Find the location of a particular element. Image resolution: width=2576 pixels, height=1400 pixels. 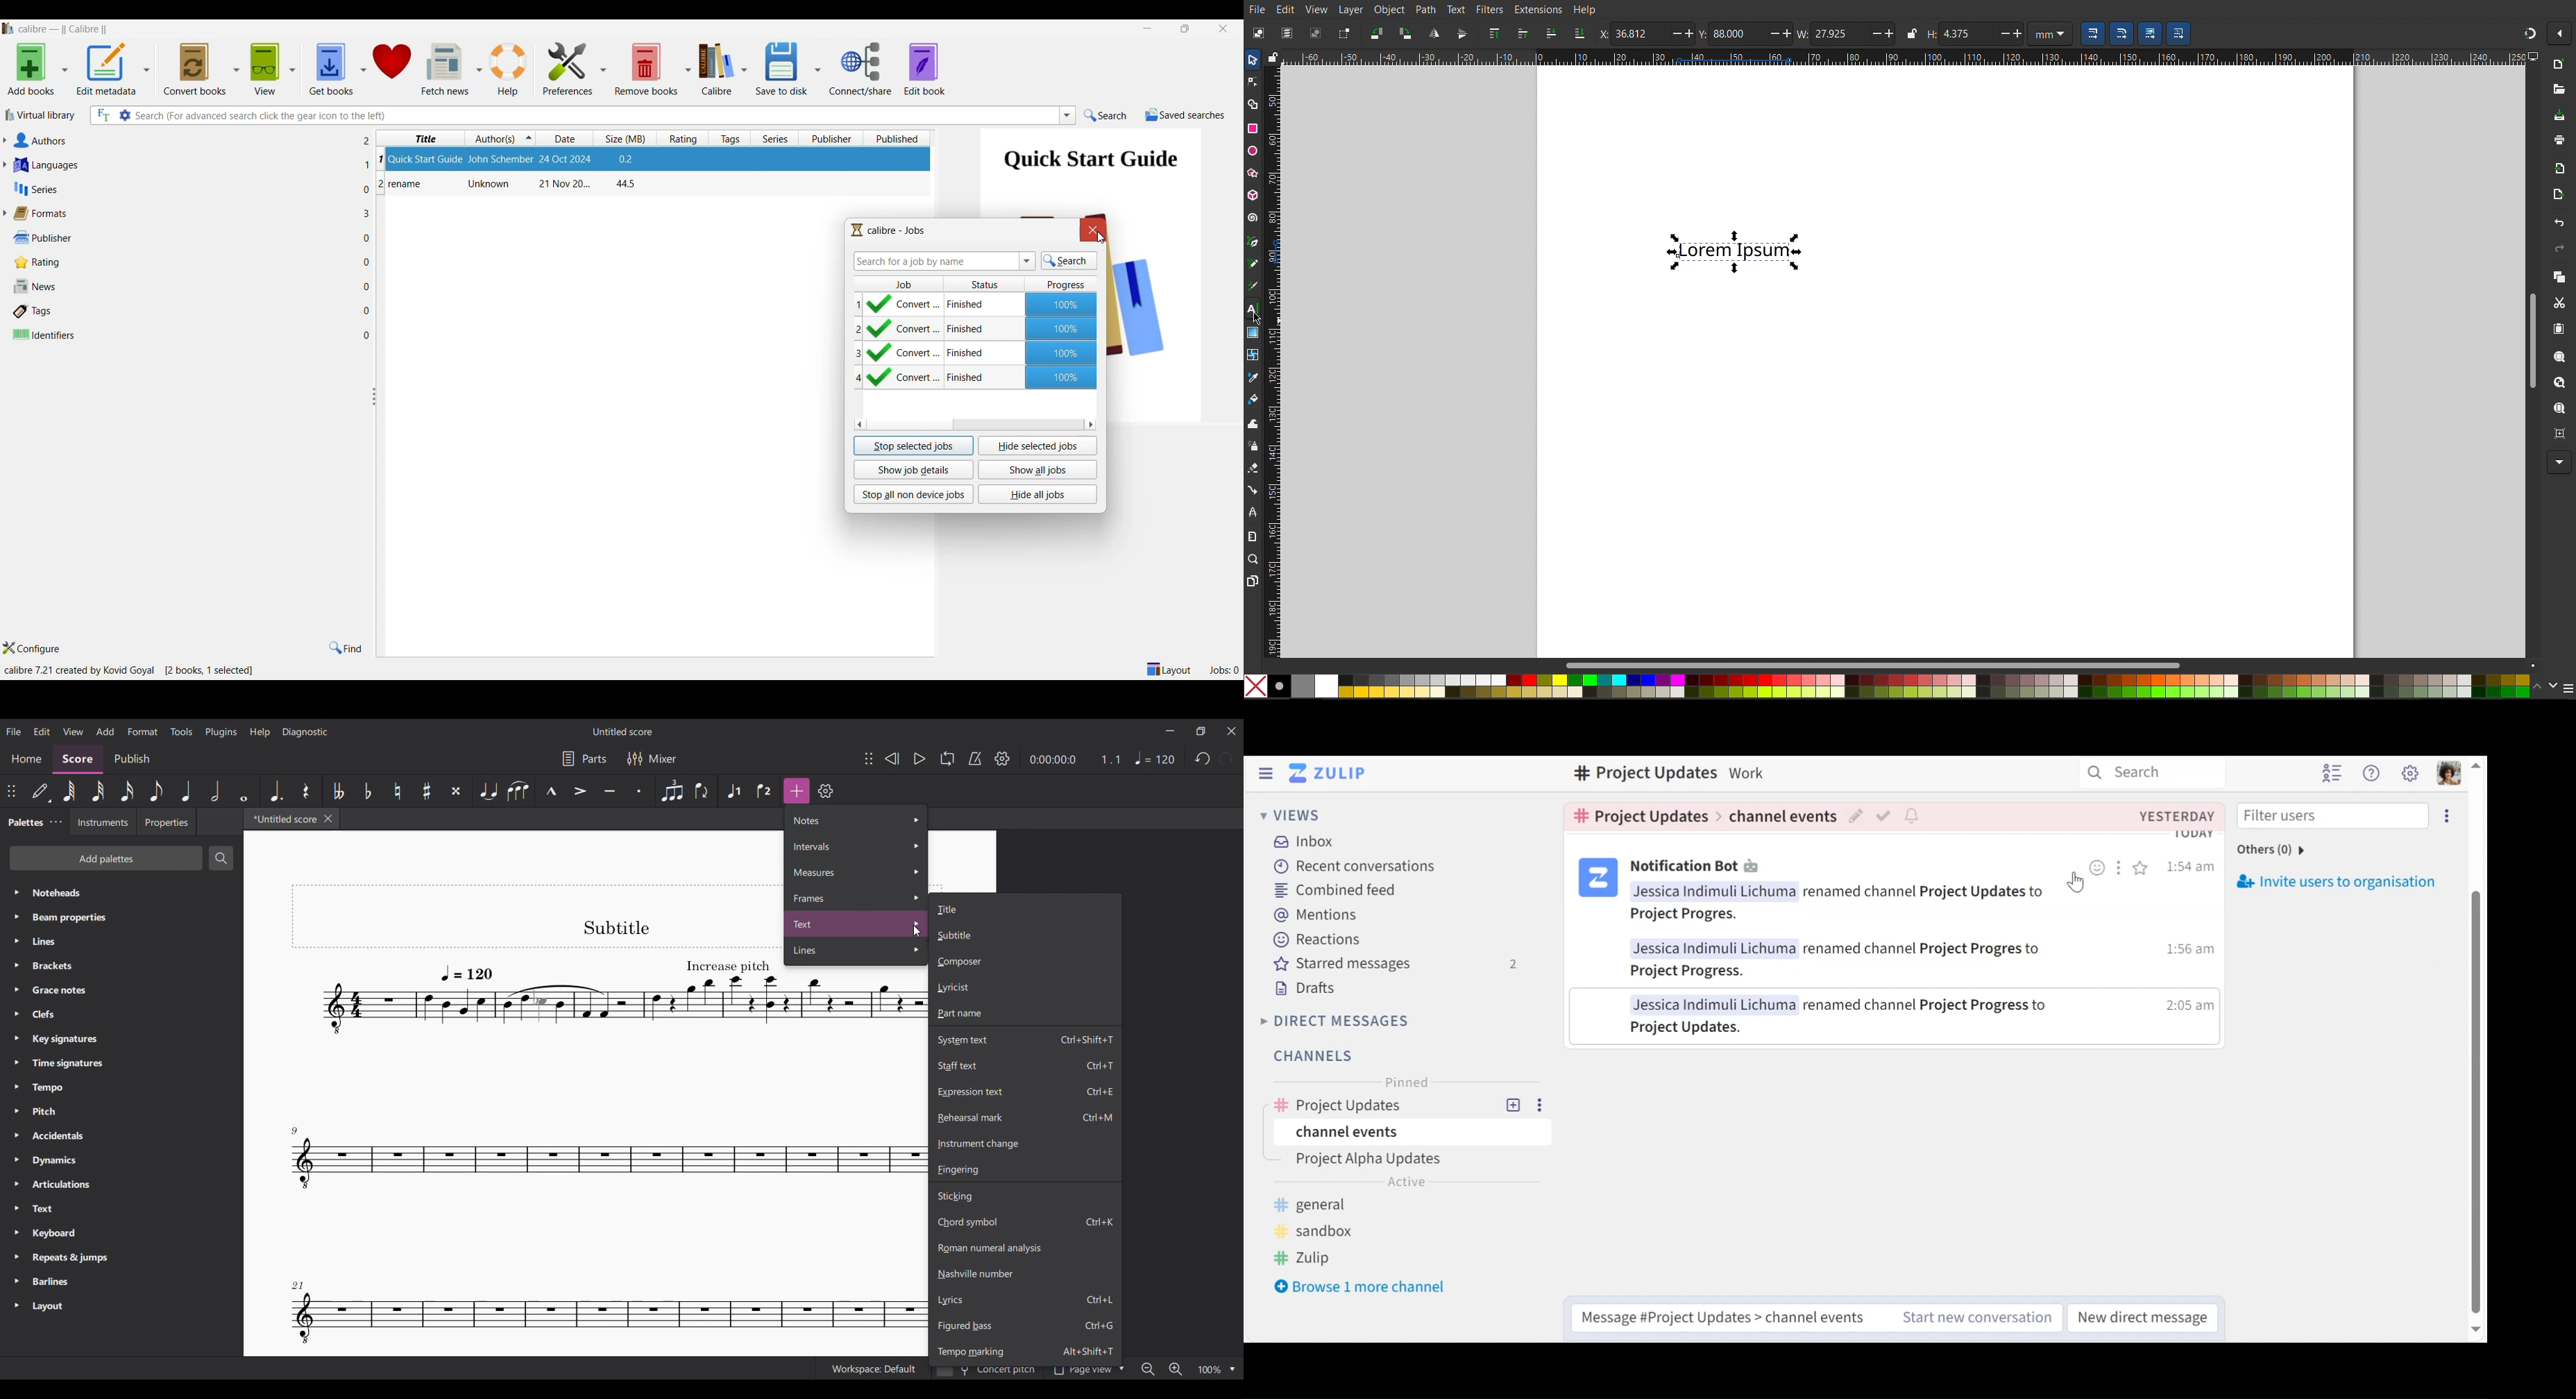

Width is located at coordinates (1859, 33).